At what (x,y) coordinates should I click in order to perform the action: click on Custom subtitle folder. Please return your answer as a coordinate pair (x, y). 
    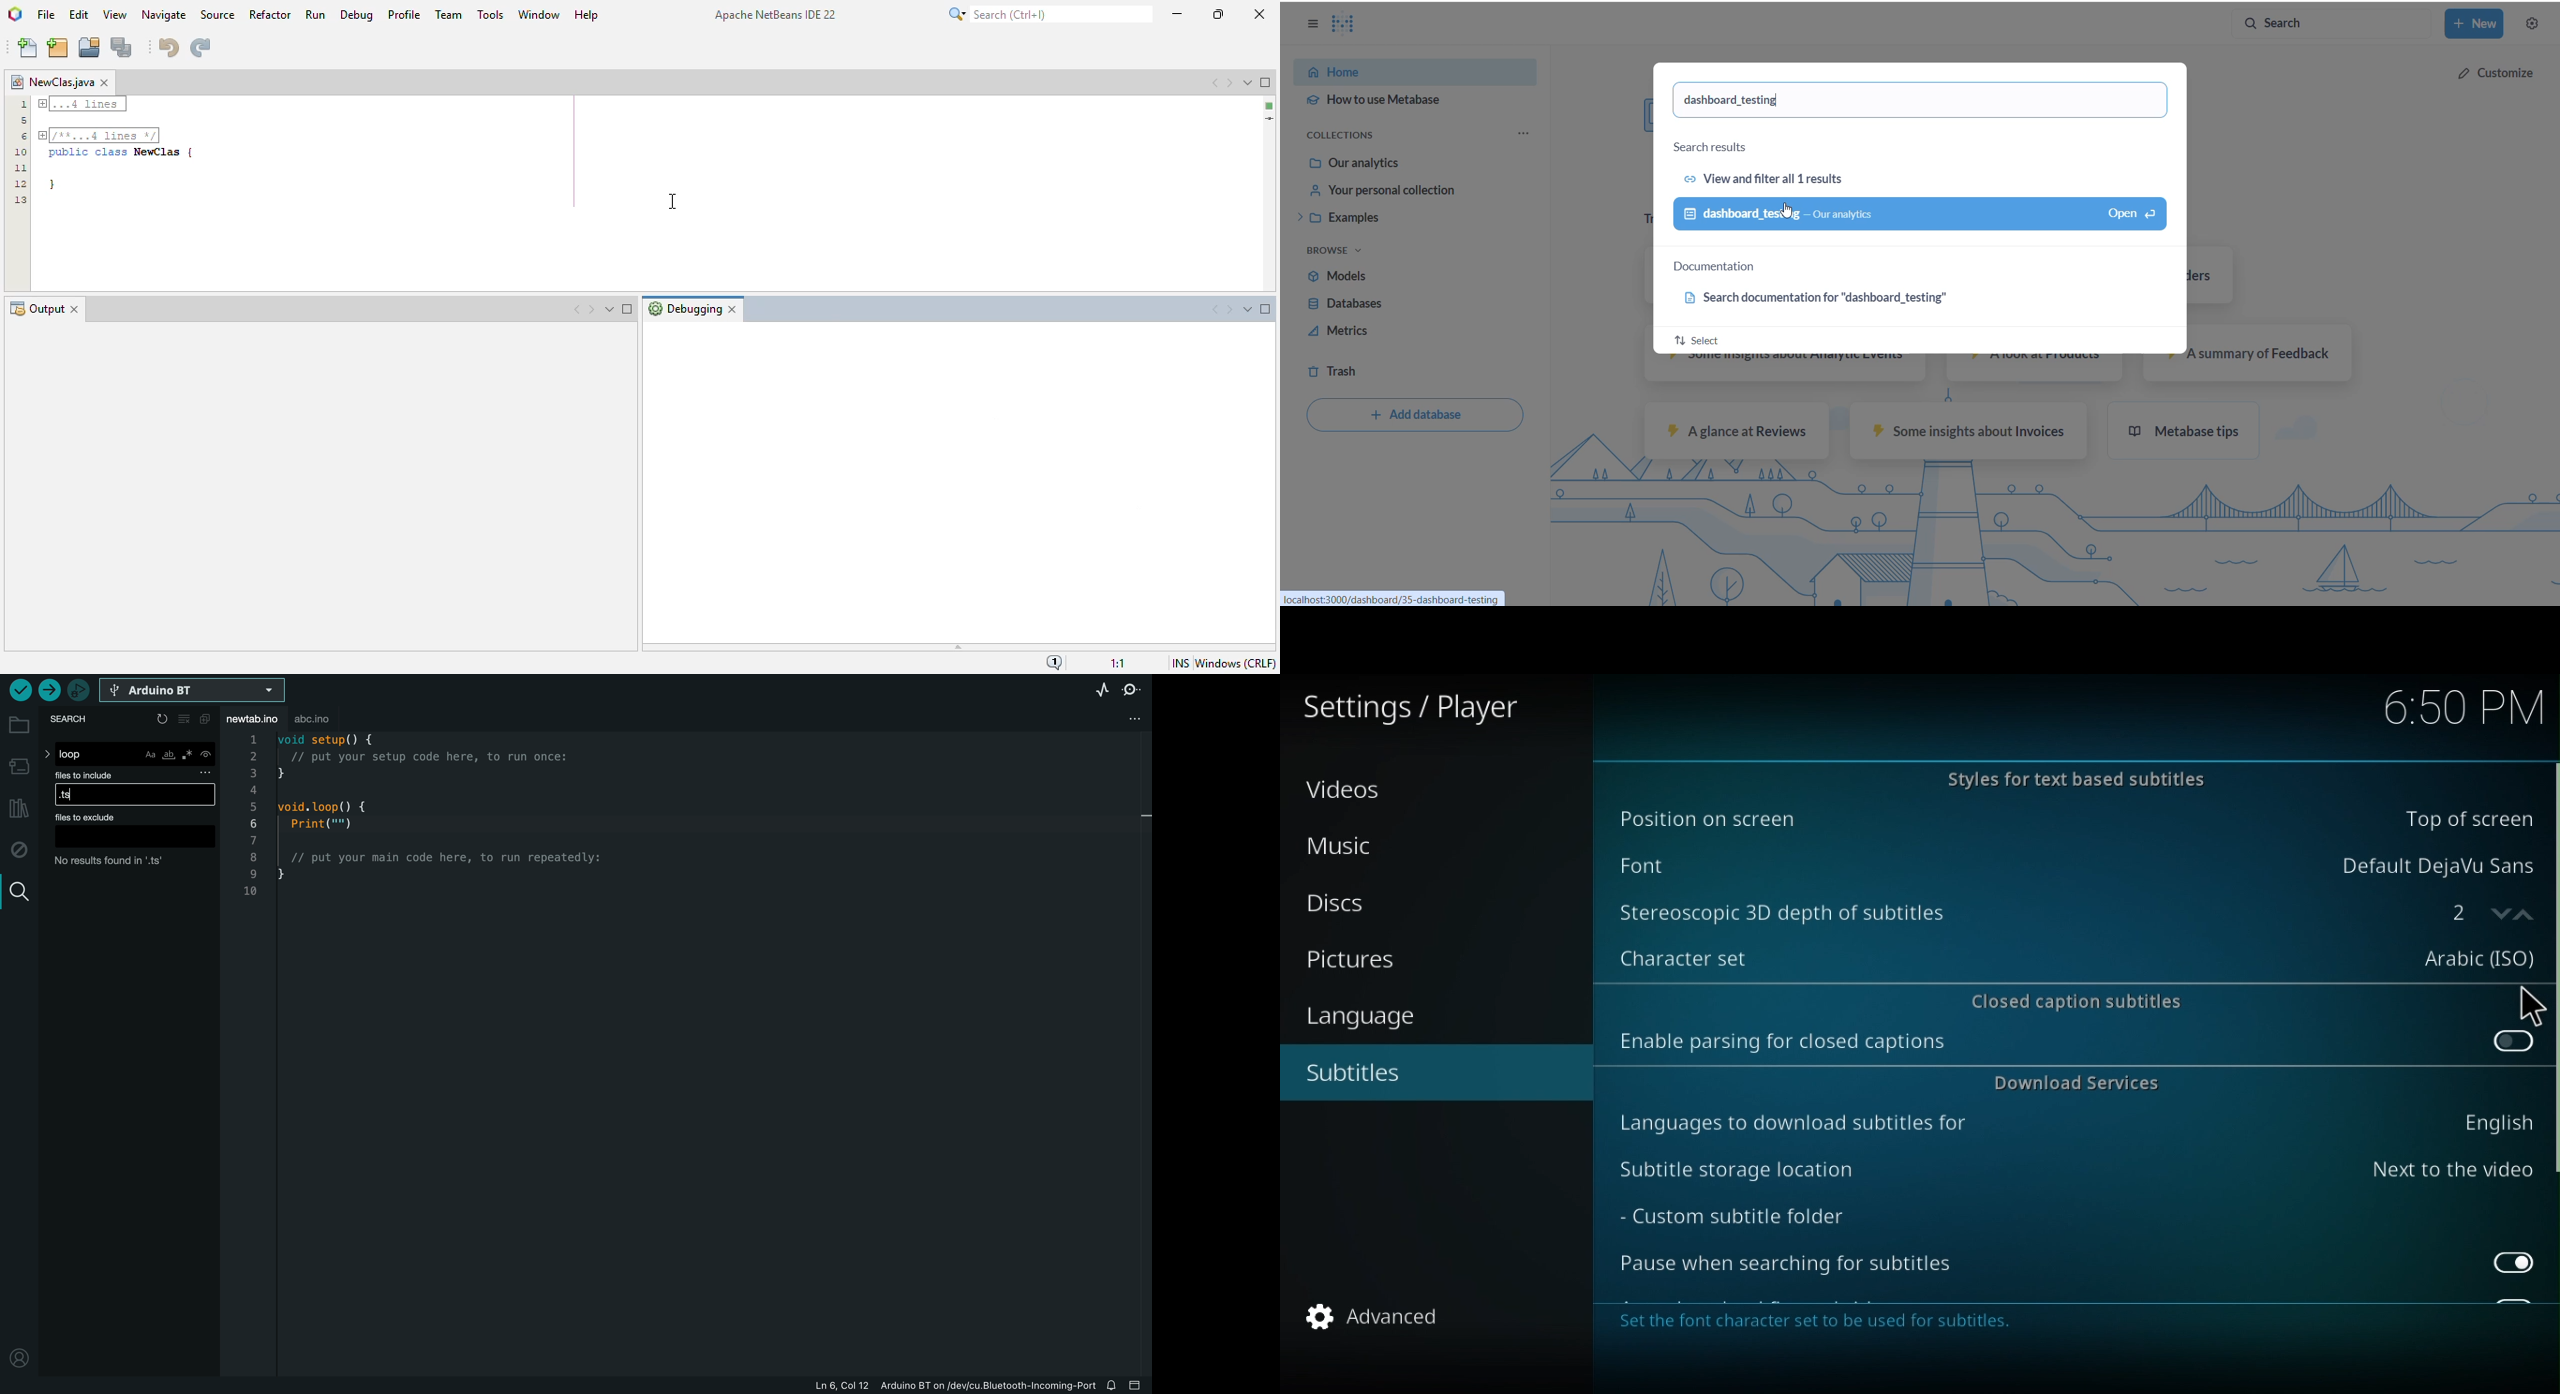
    Looking at the image, I should click on (1759, 1215).